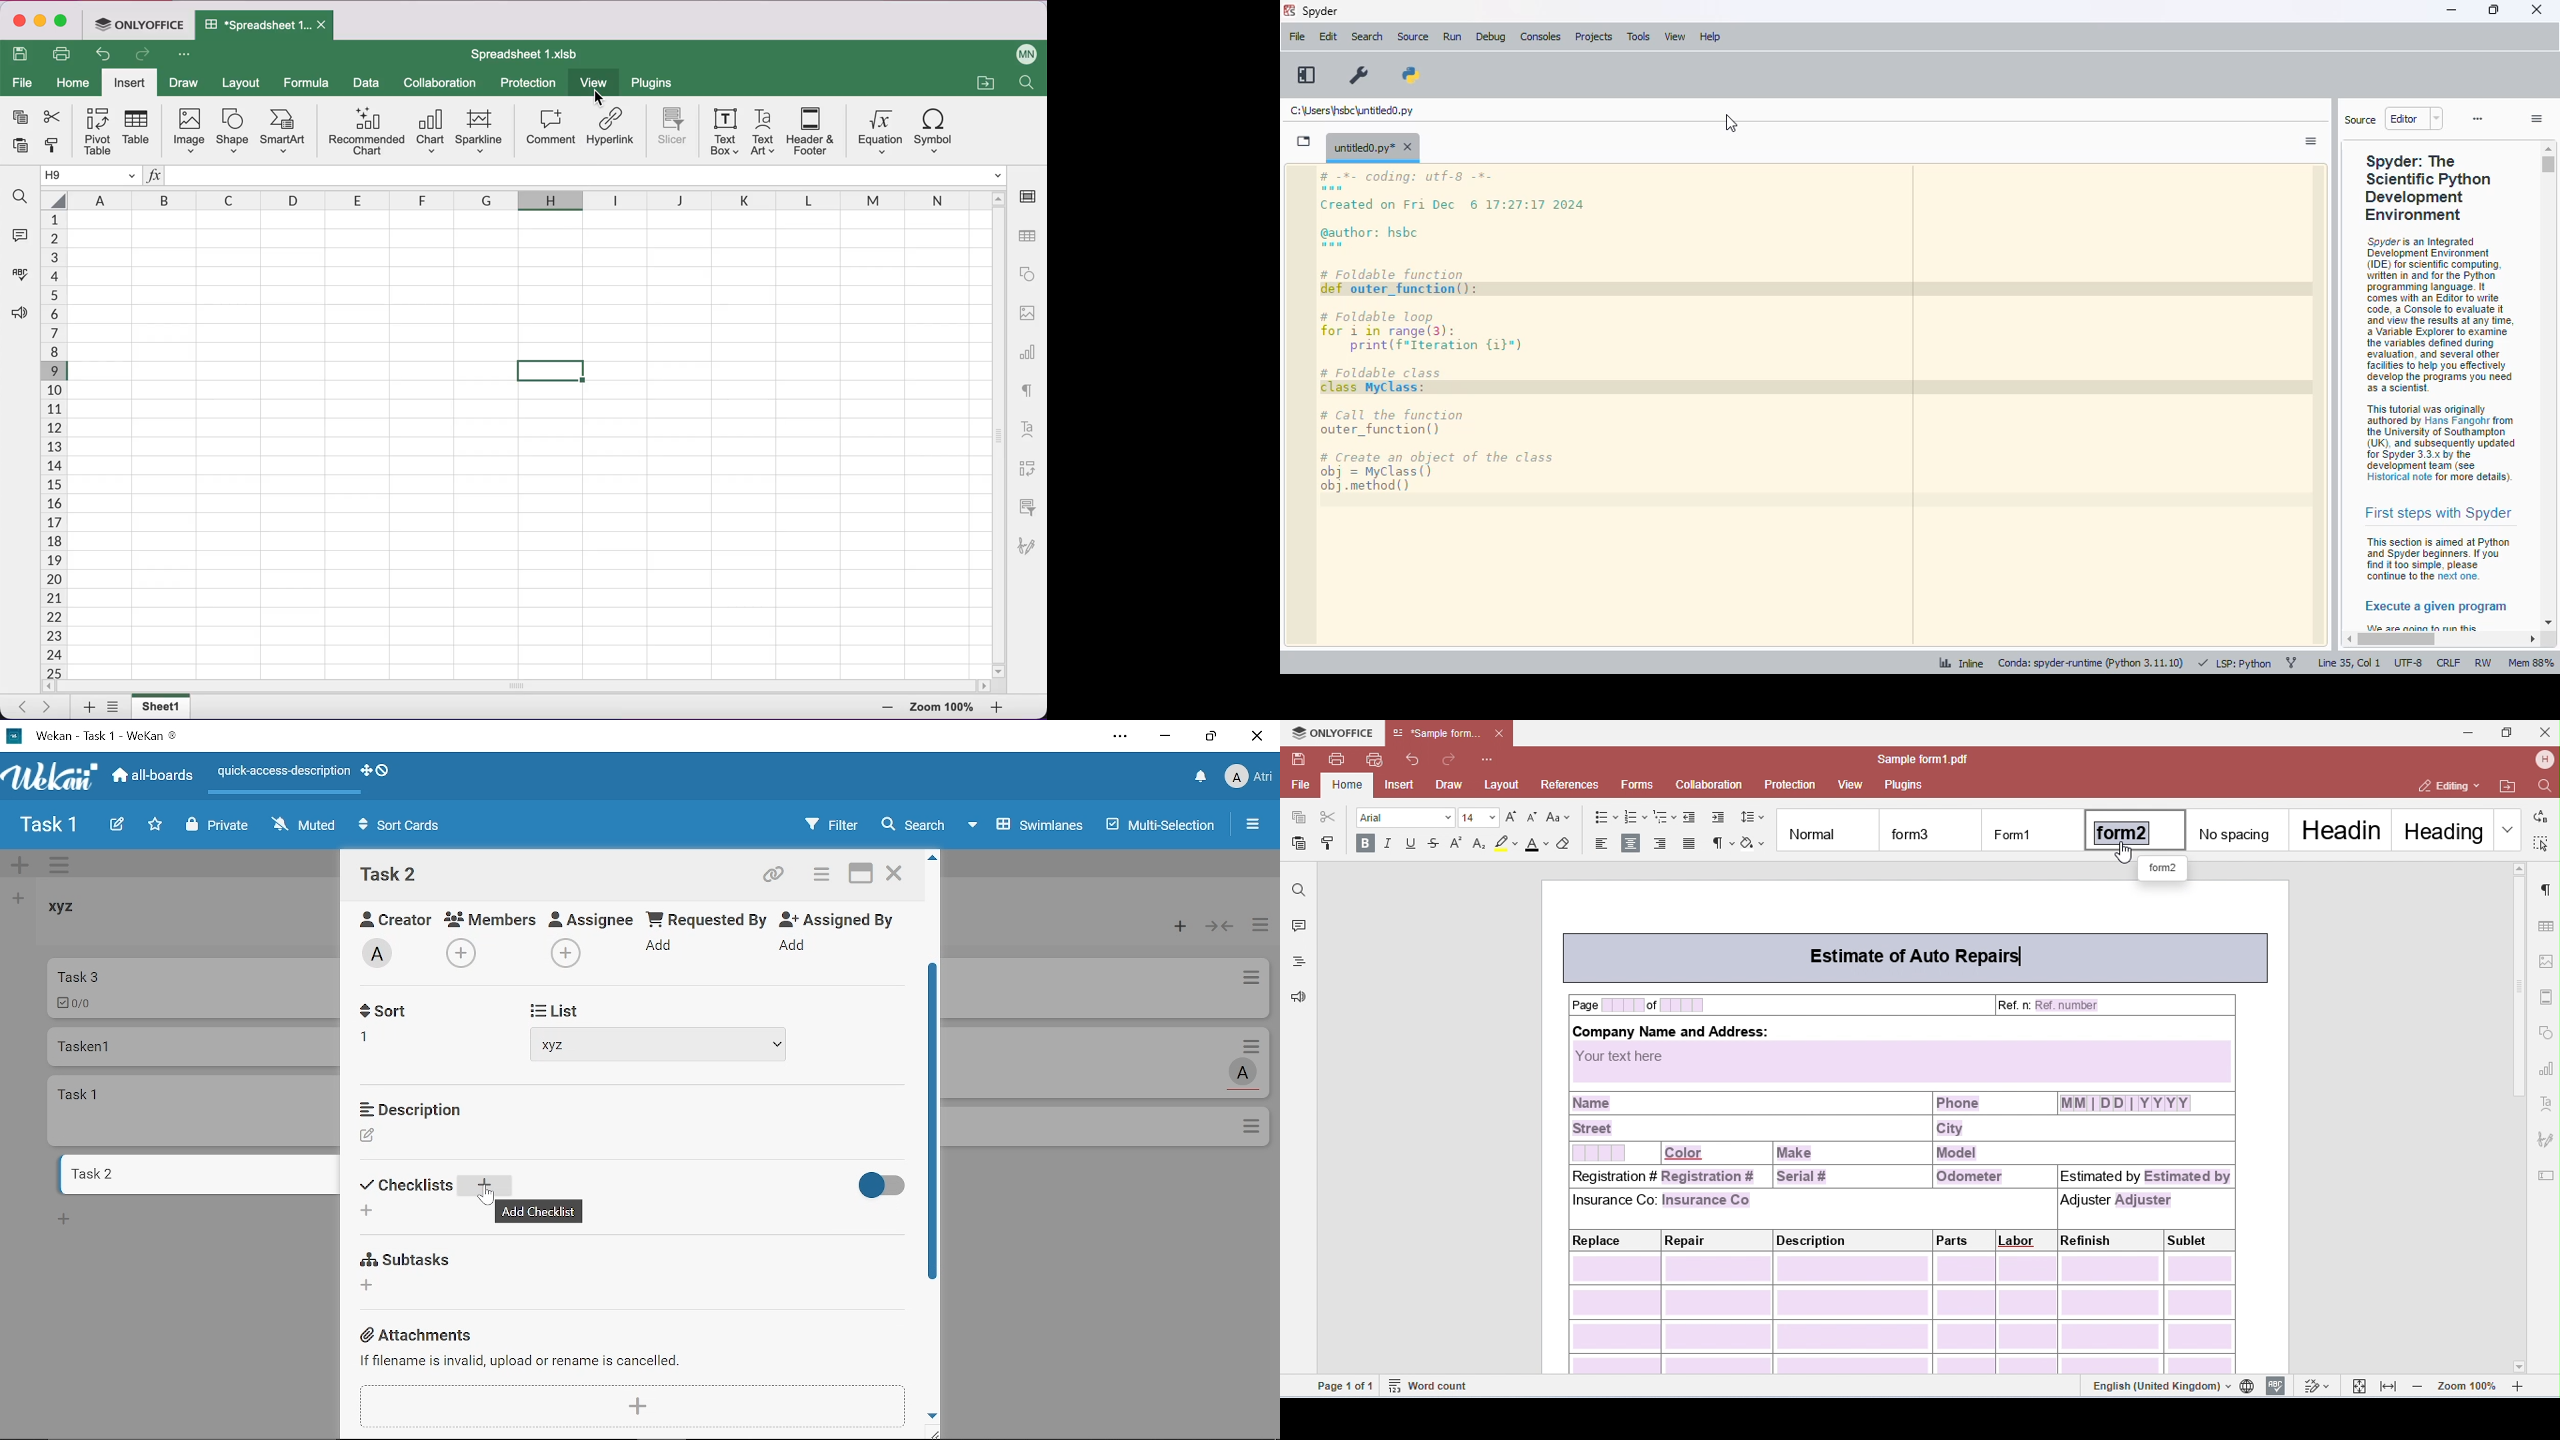 The height and width of the screenshot is (1456, 2576). Describe the element at coordinates (96, 131) in the screenshot. I see `pivot table` at that location.